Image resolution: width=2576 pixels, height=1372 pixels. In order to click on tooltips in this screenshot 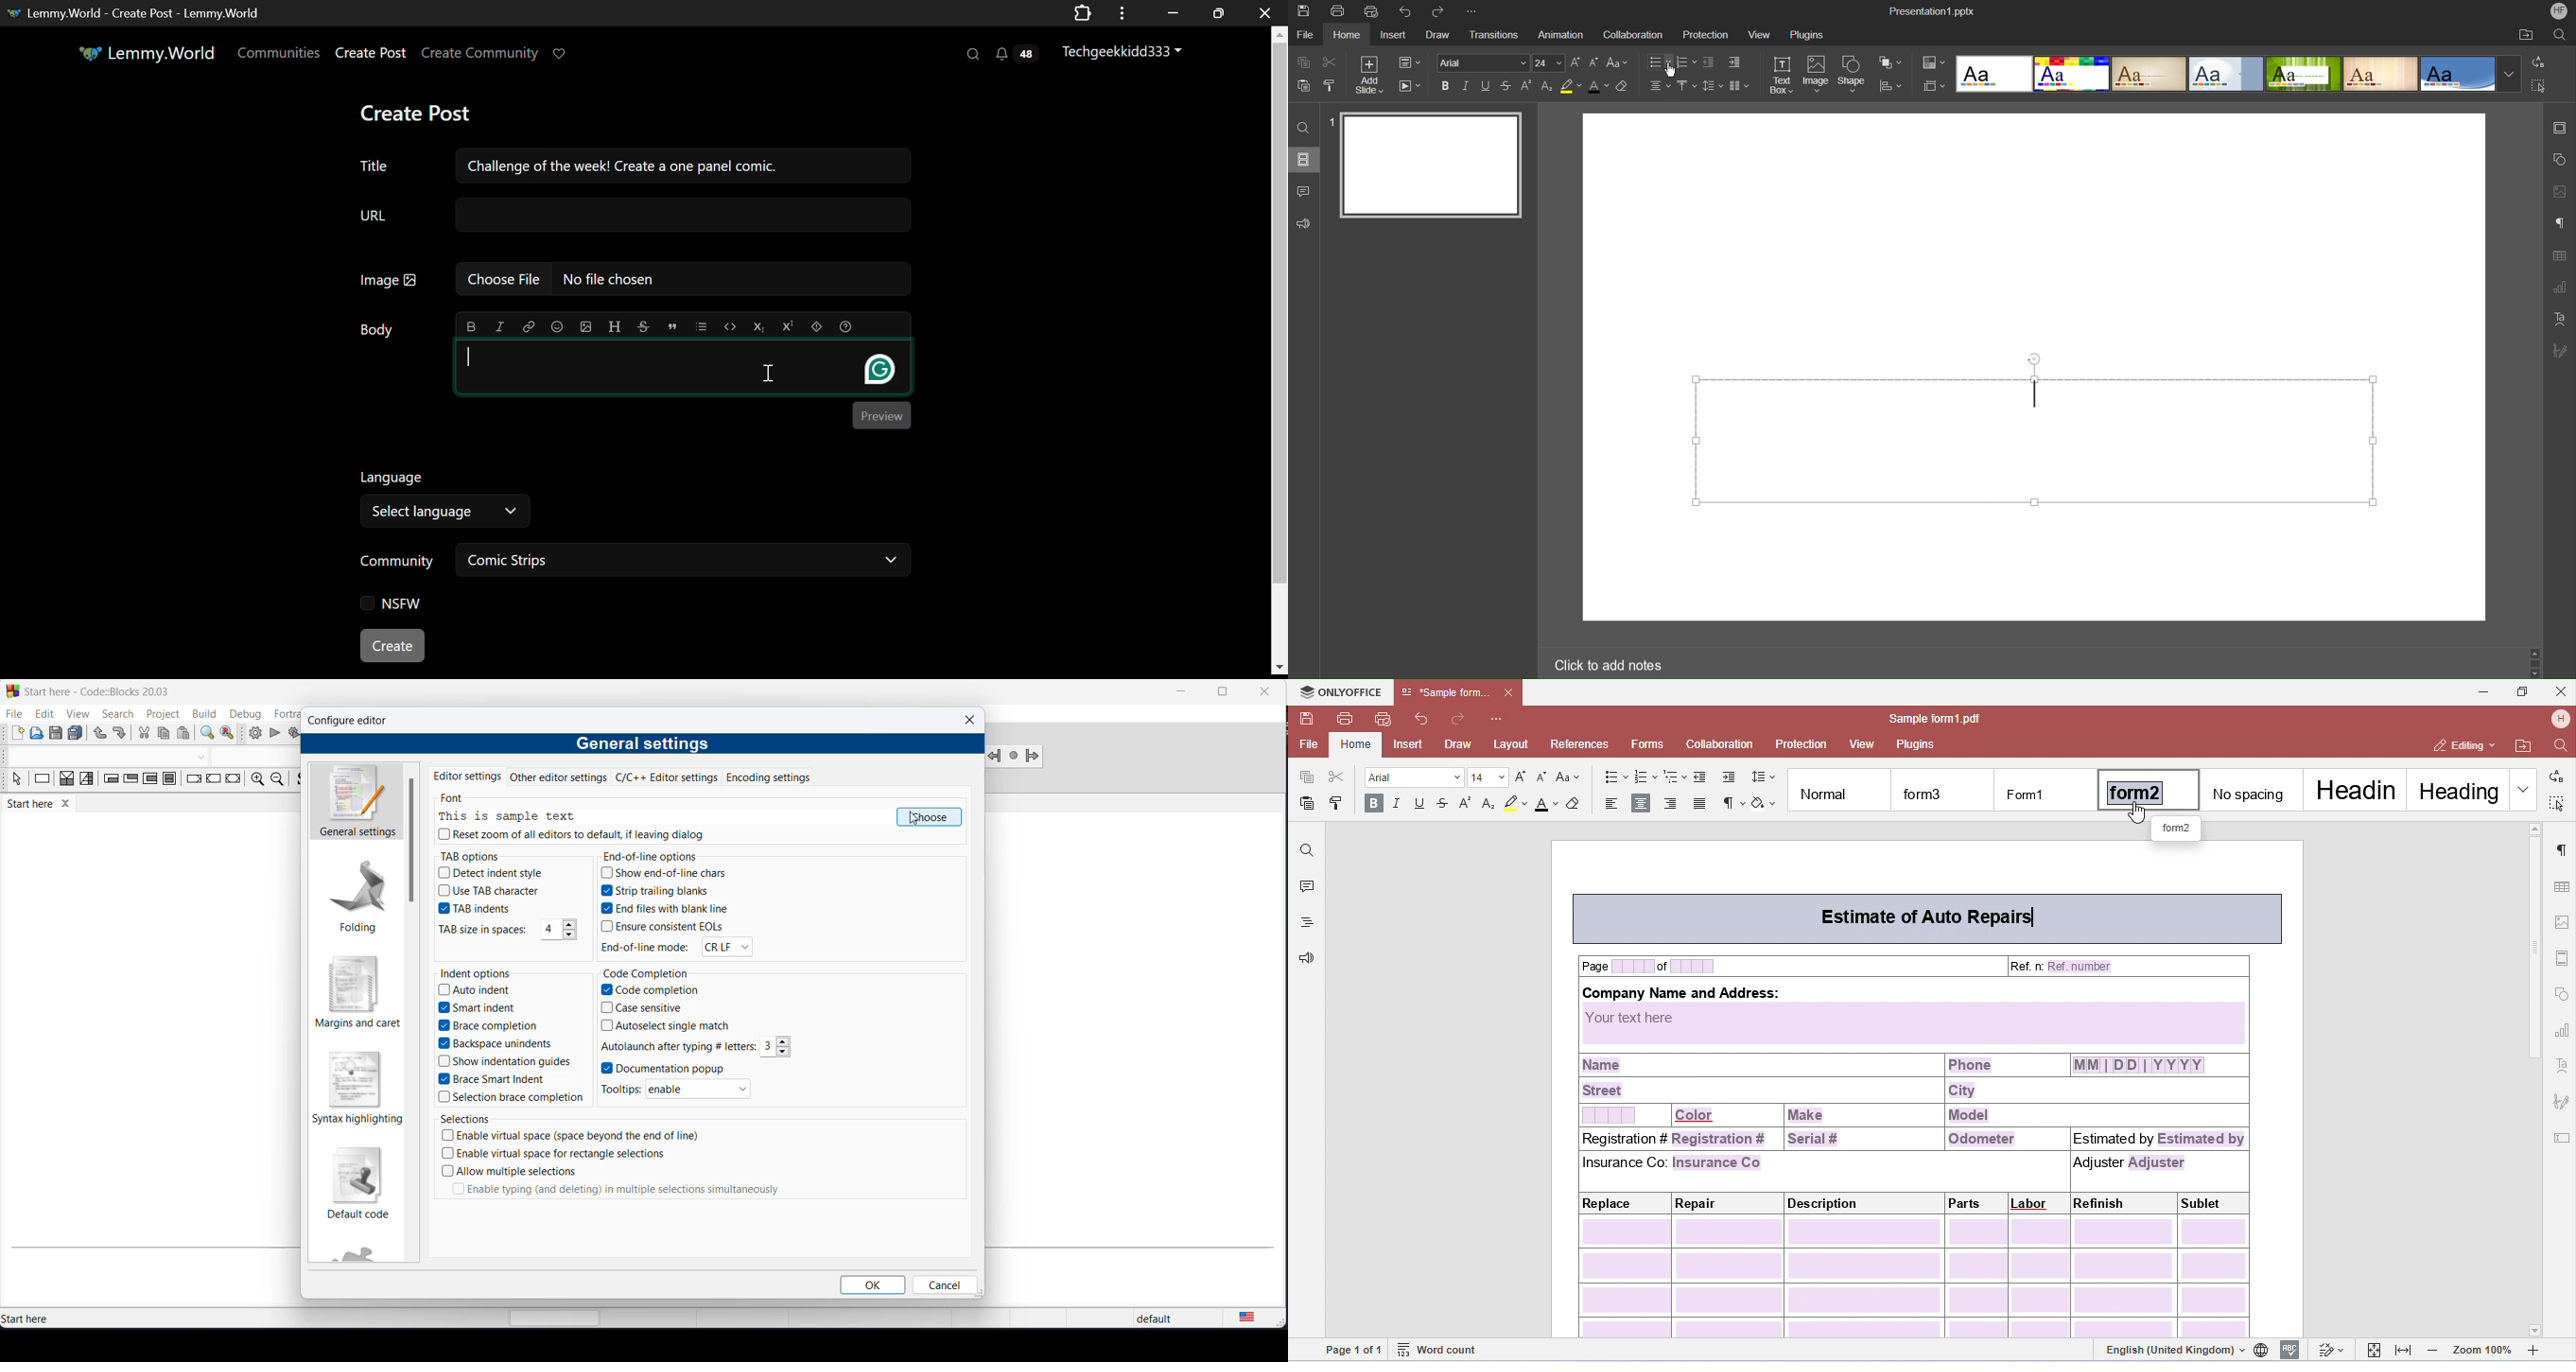, I will do `click(621, 1089)`.